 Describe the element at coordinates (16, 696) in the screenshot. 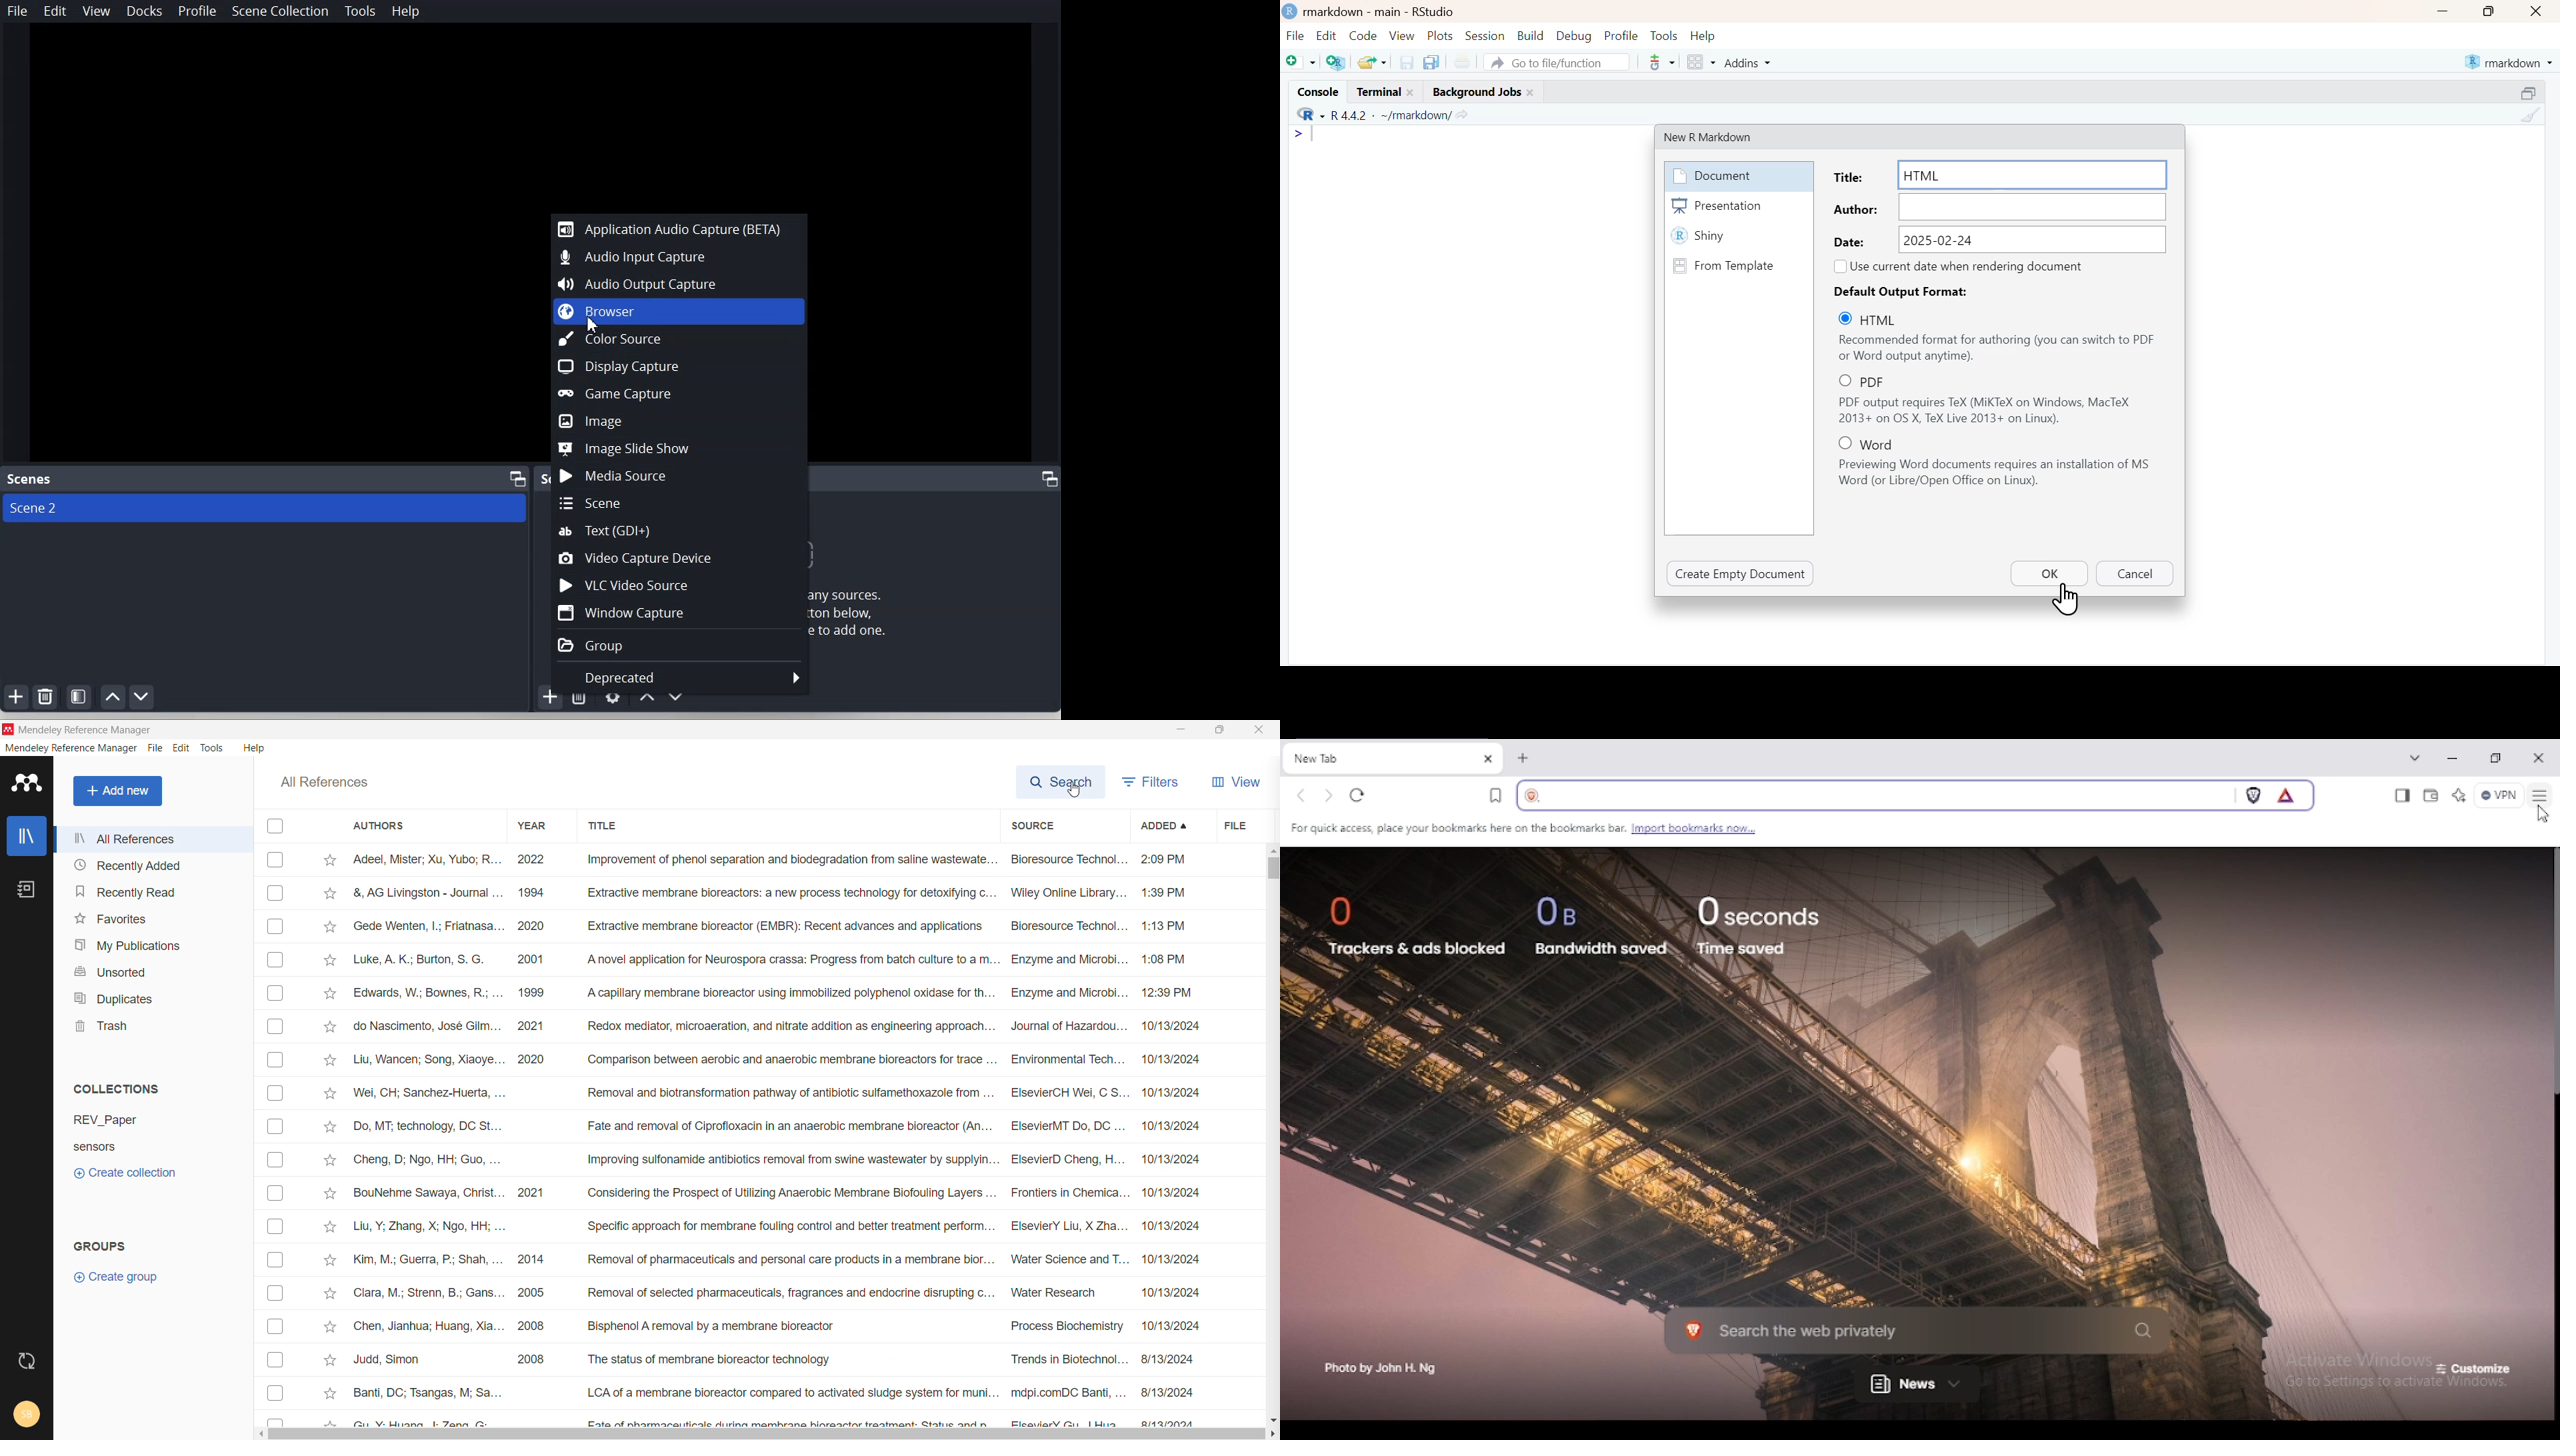

I see `Add Scene` at that location.